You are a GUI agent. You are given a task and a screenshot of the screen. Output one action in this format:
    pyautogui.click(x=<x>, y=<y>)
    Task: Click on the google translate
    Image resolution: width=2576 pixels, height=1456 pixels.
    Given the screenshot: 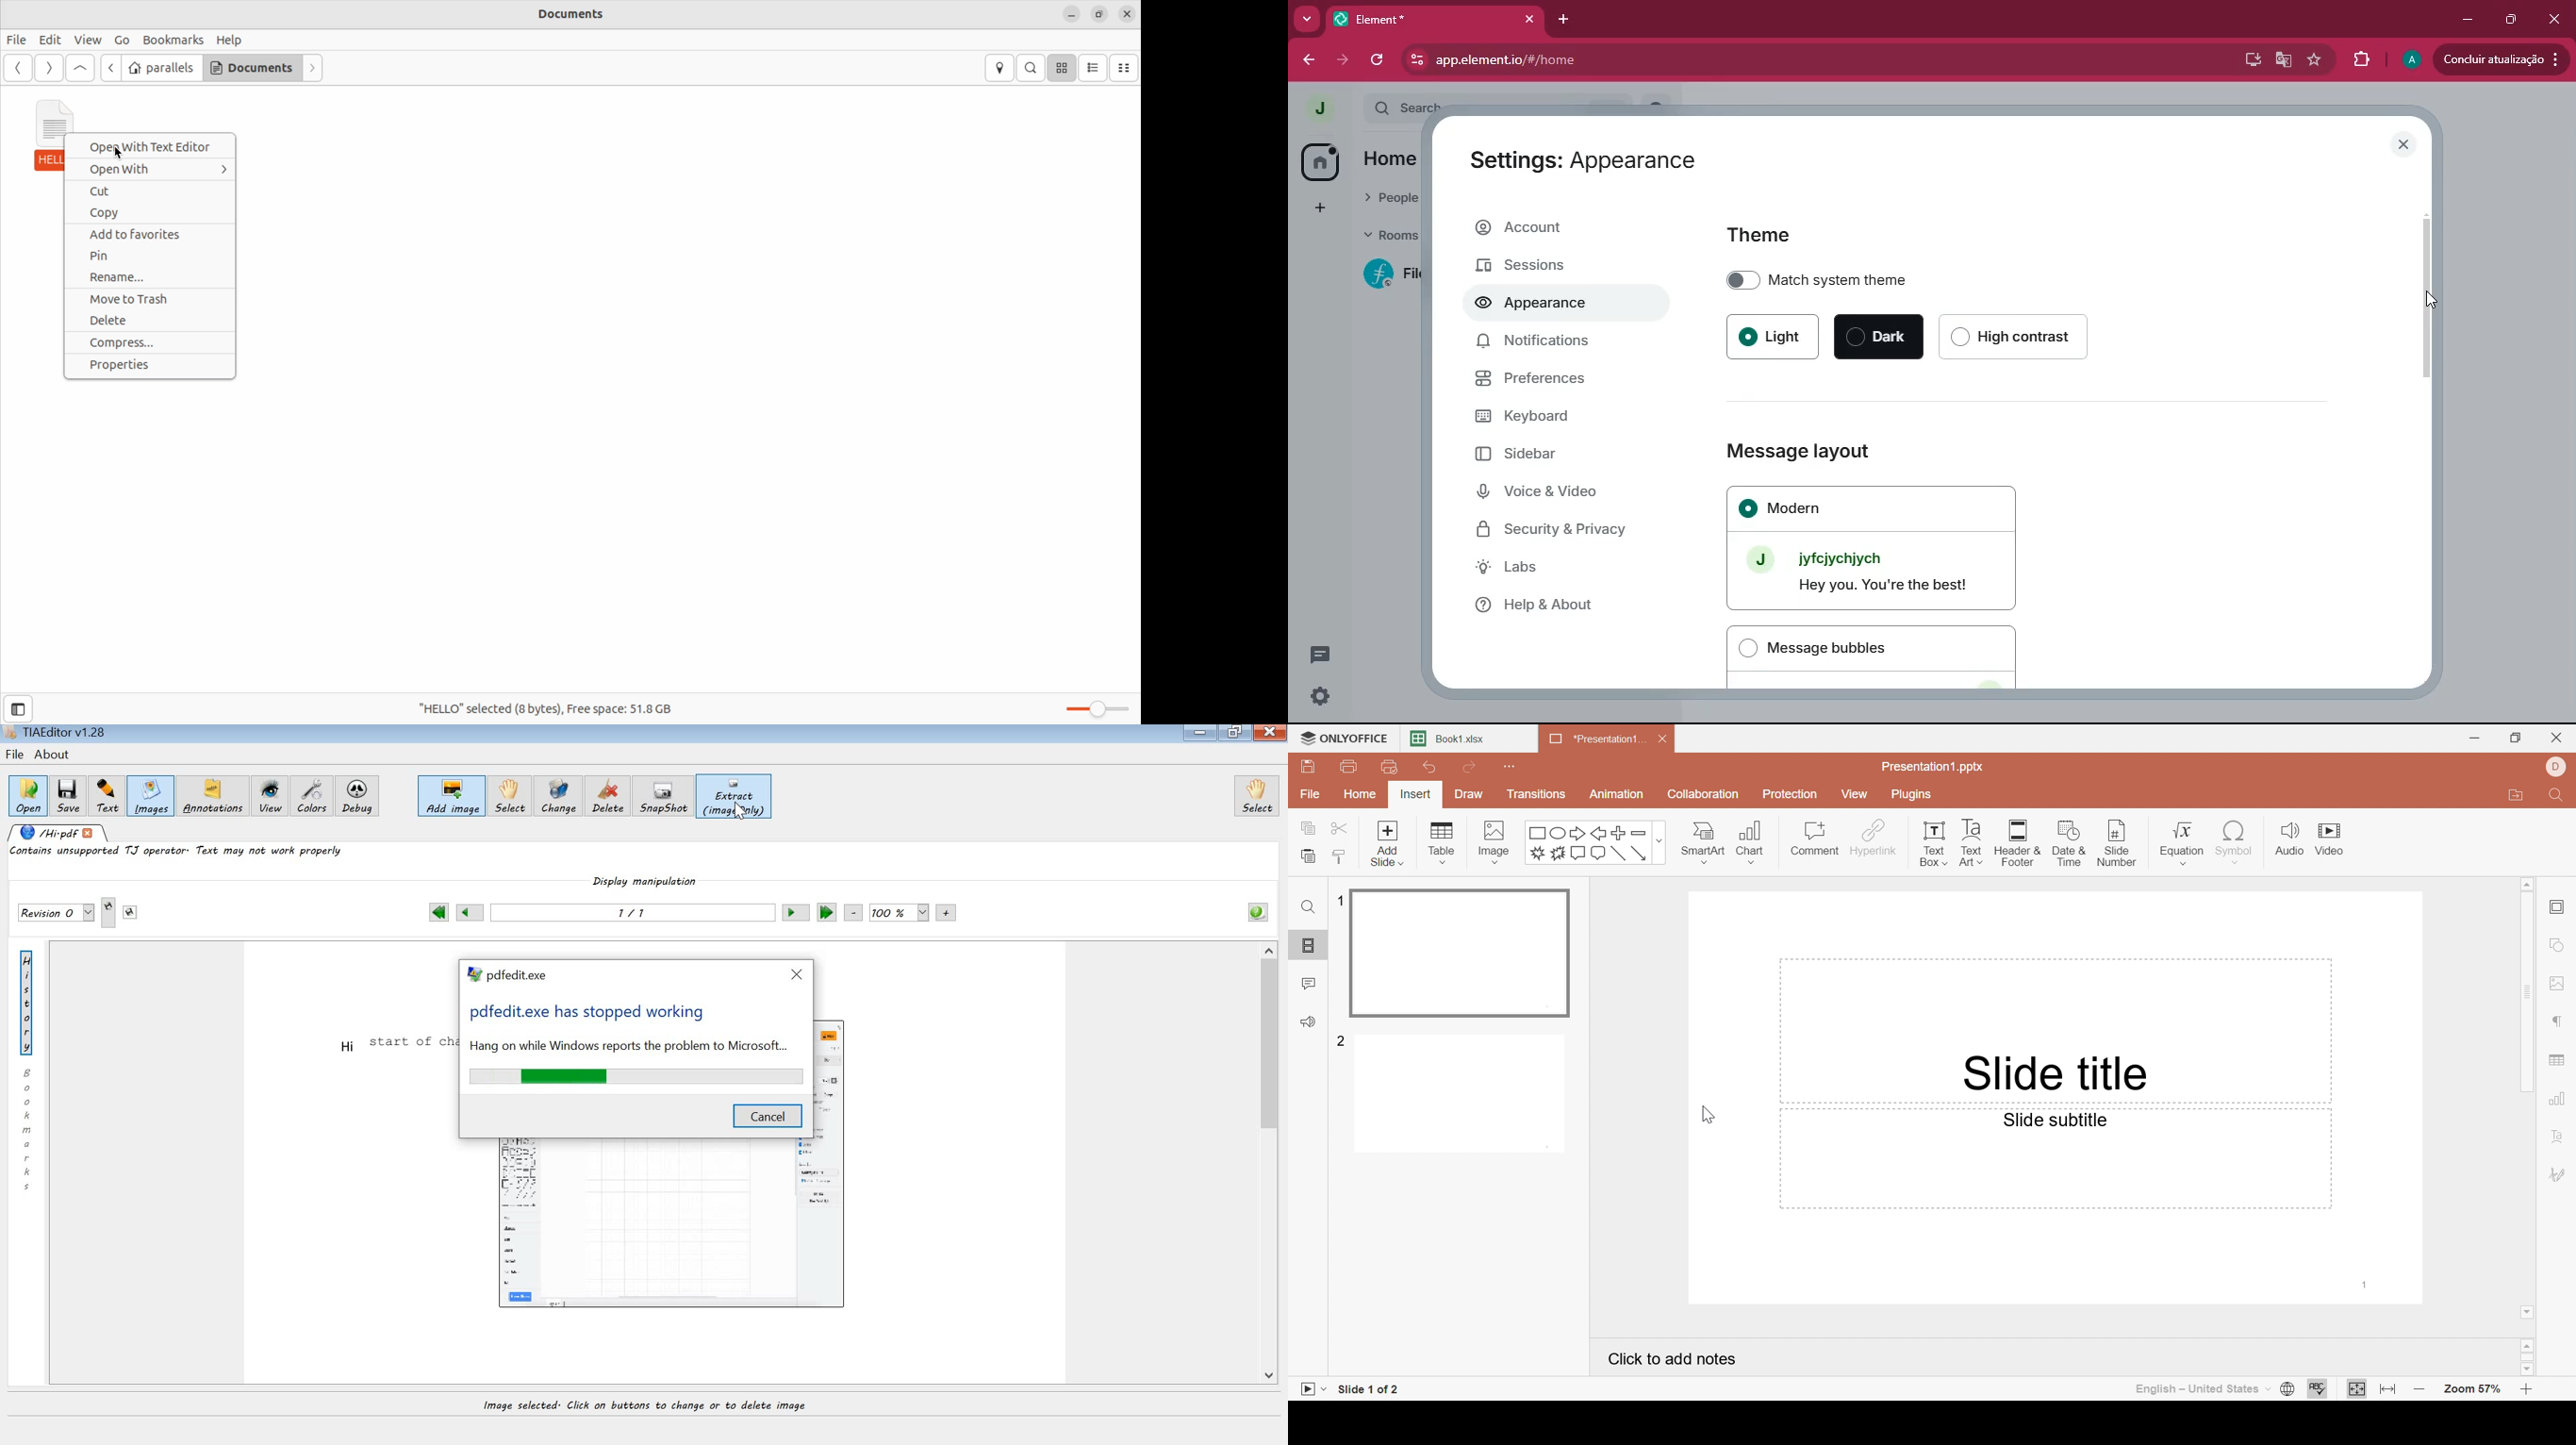 What is the action you would take?
    pyautogui.click(x=2282, y=58)
    